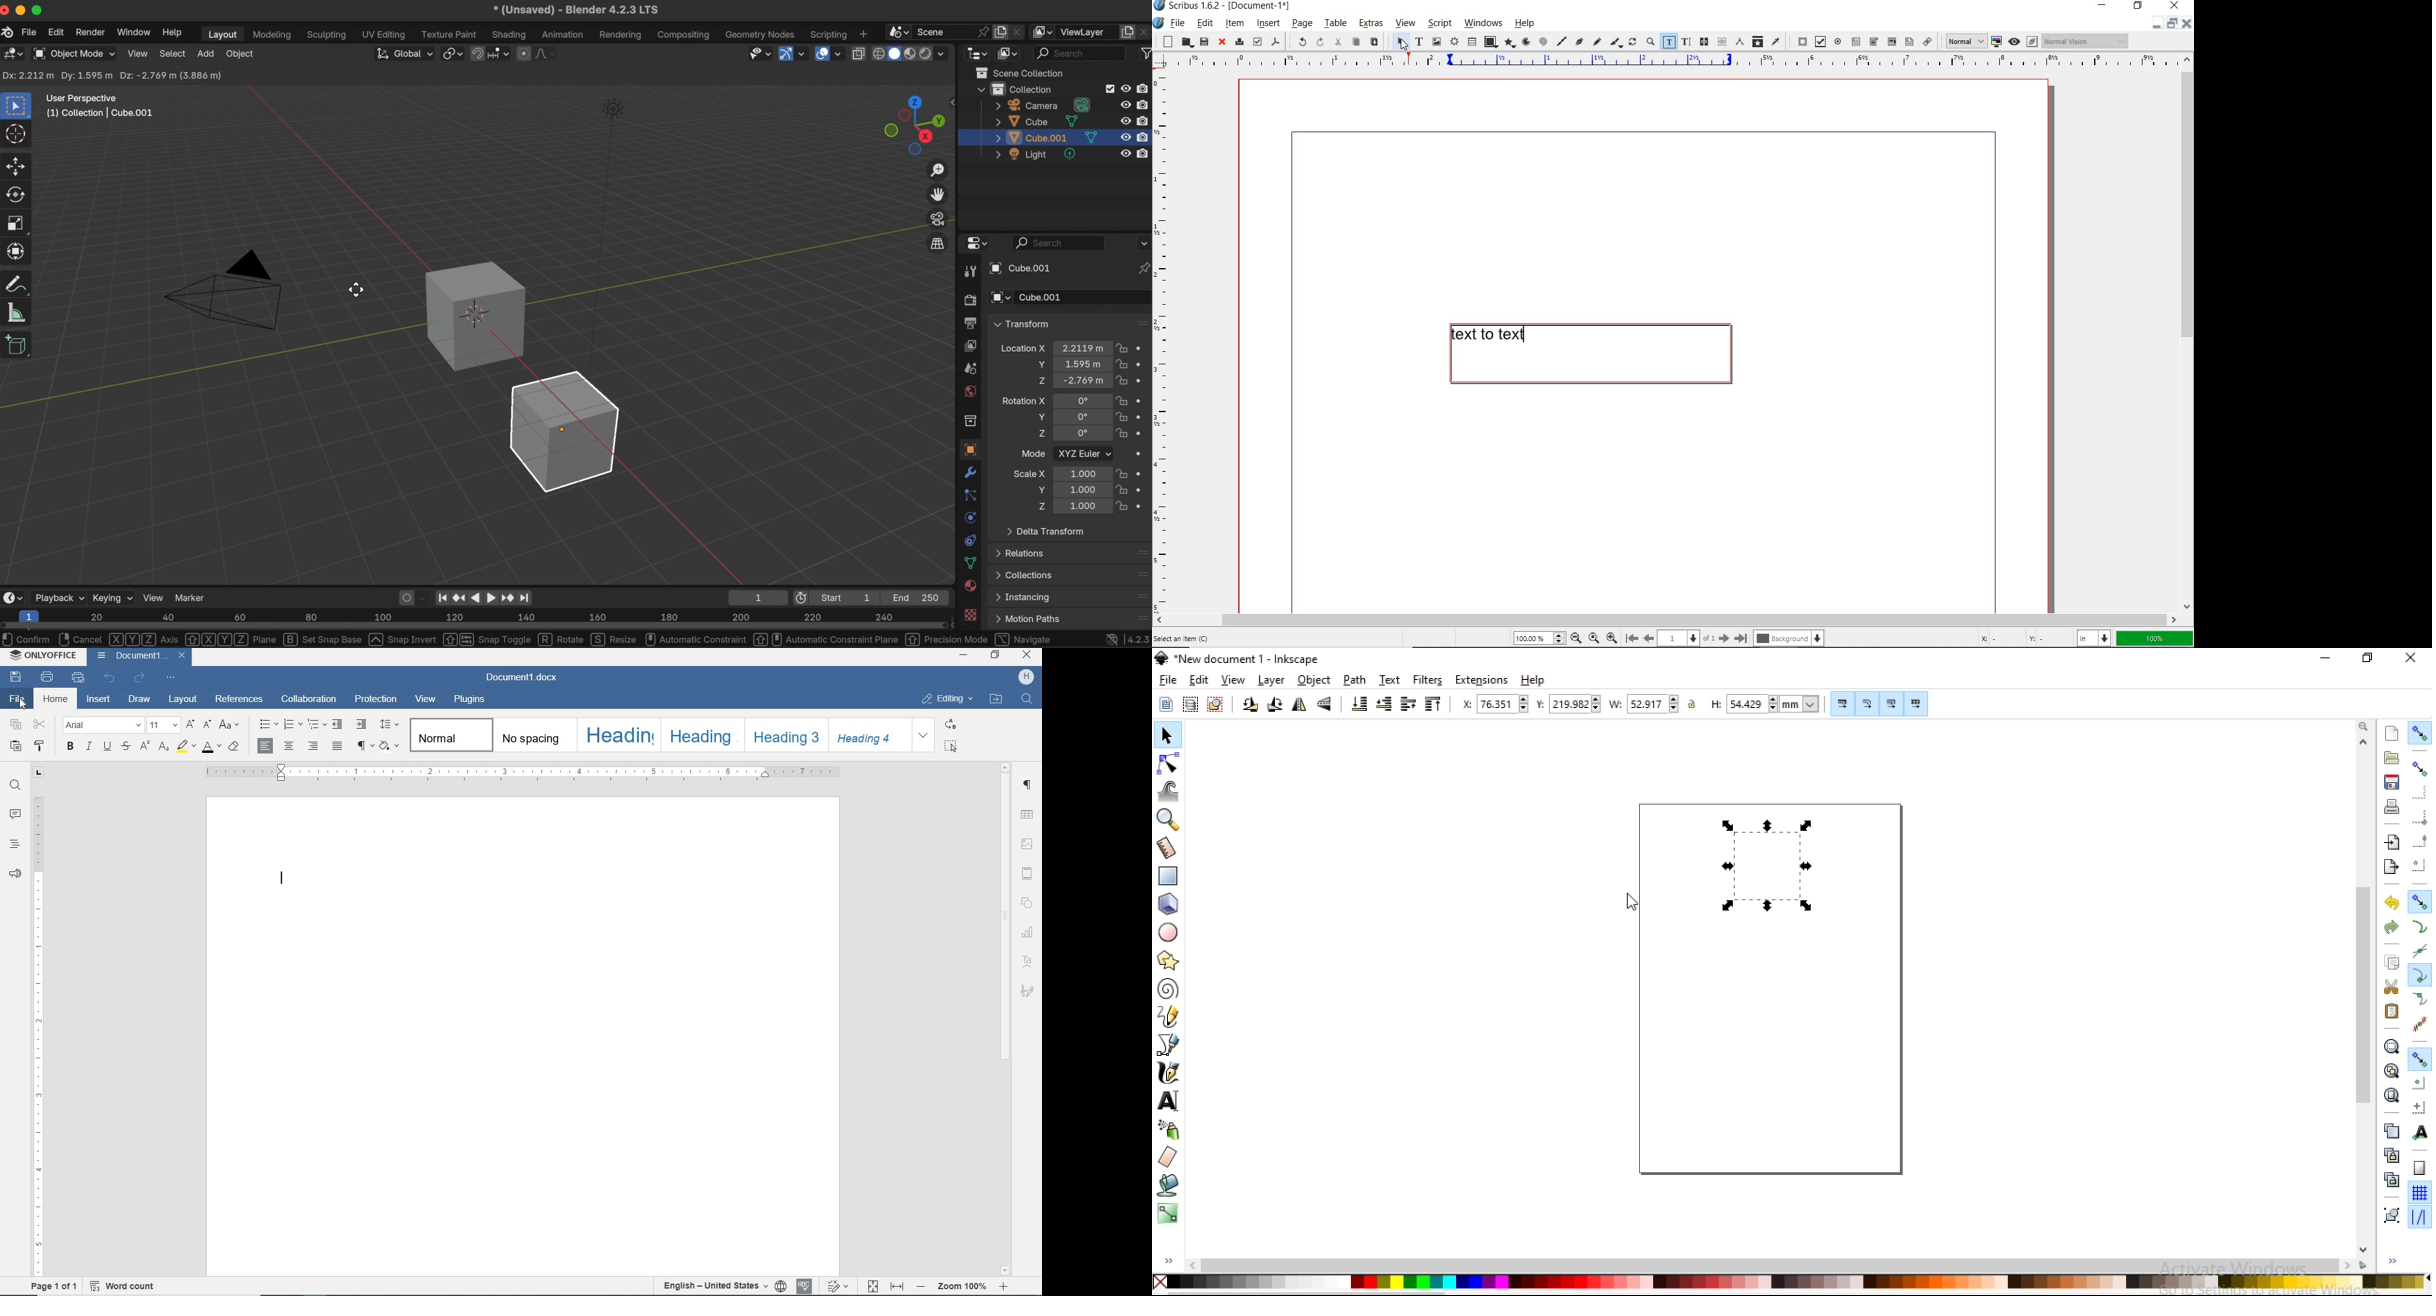 This screenshot has width=2436, height=1316. What do you see at coordinates (1335, 24) in the screenshot?
I see `table` at bounding box center [1335, 24].